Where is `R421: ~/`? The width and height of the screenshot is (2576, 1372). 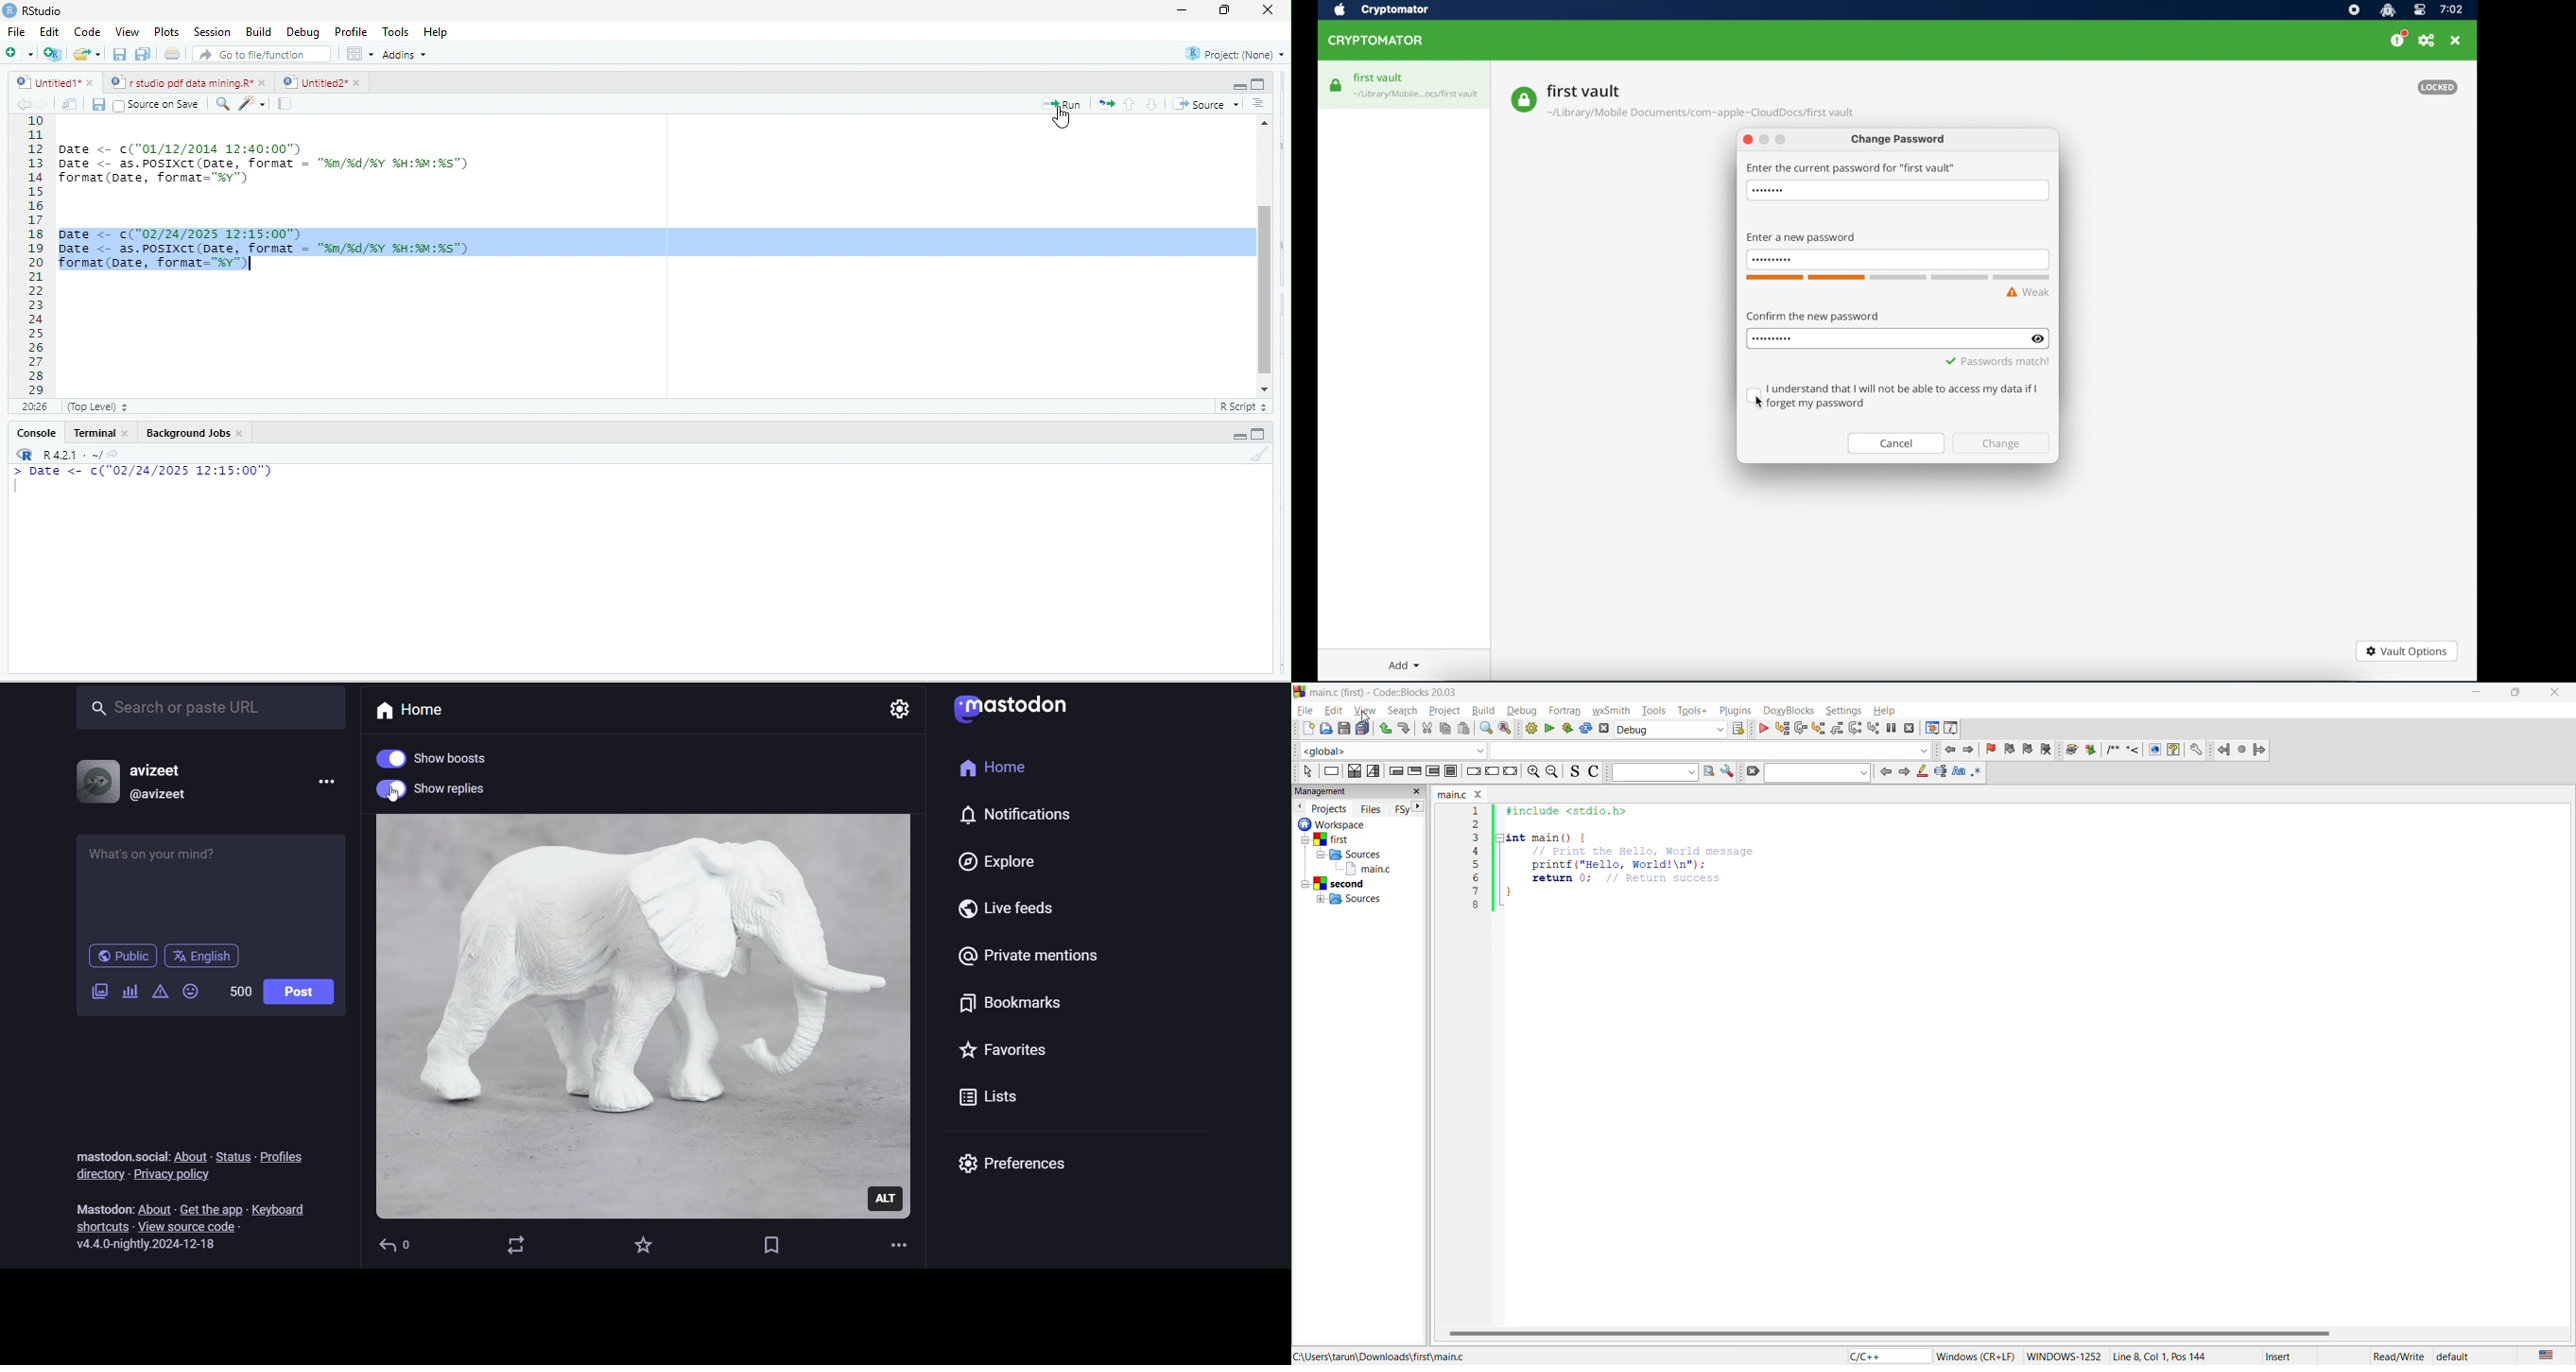
R421: ~/ is located at coordinates (79, 454).